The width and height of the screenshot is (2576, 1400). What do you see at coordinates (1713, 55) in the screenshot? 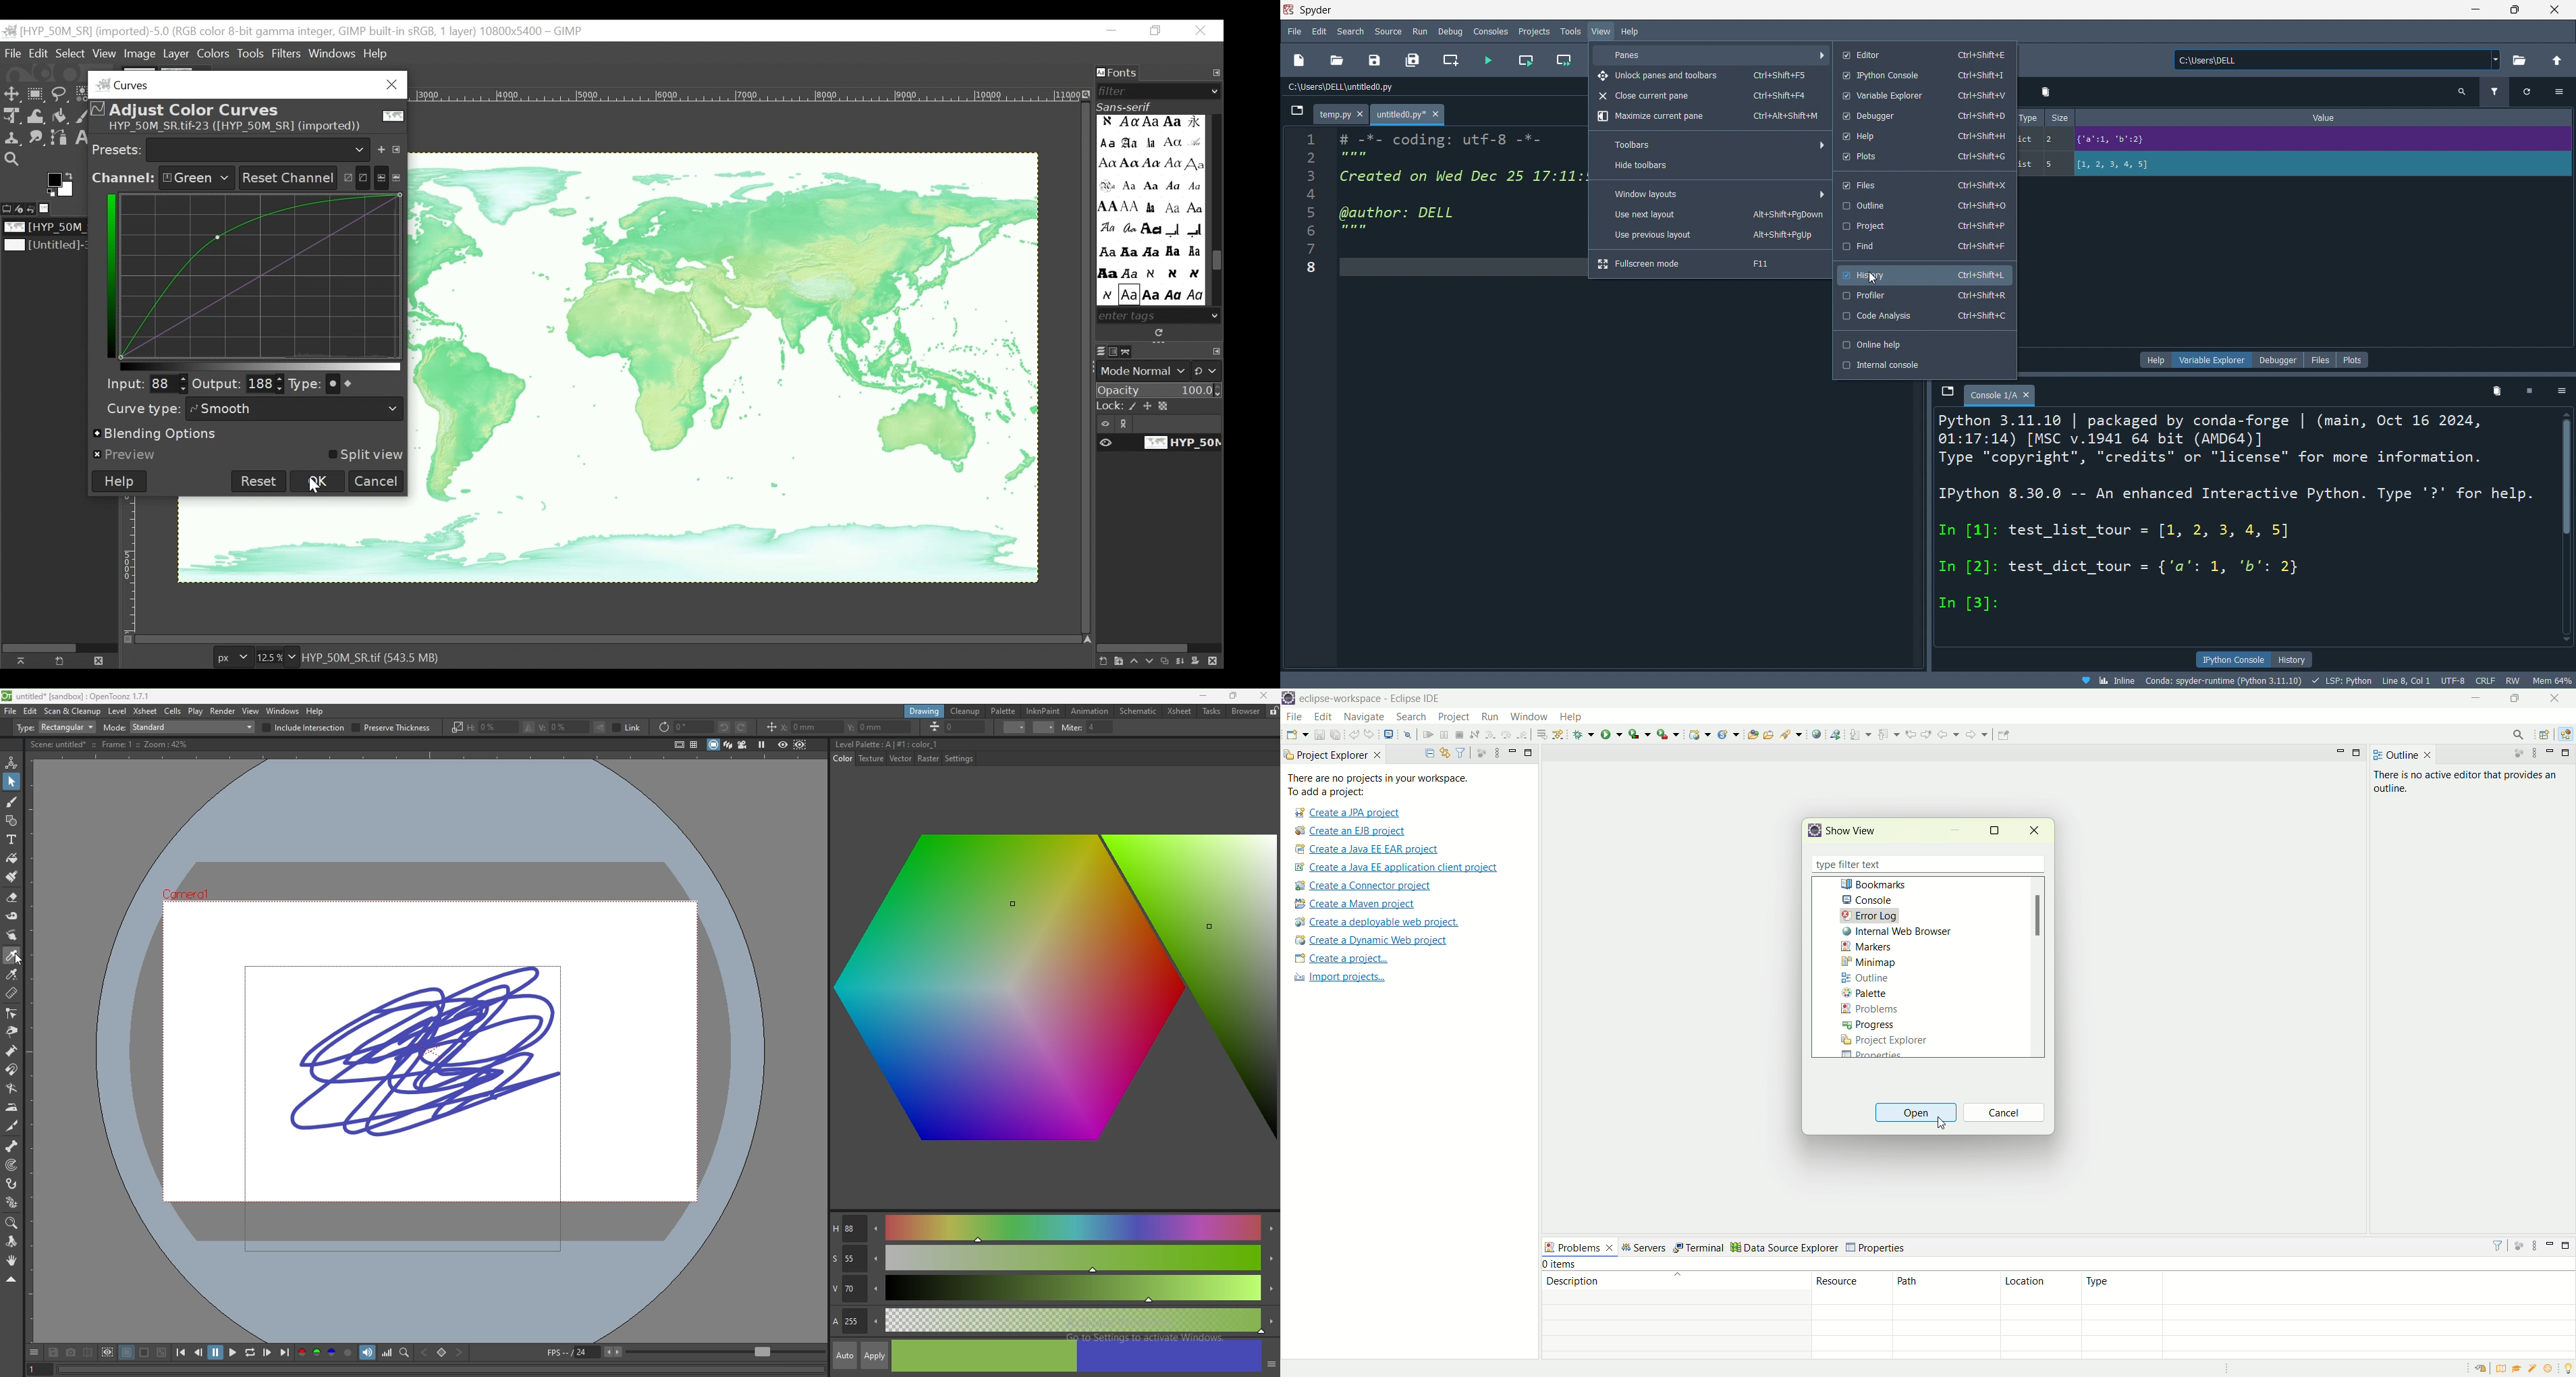
I see `panes` at bounding box center [1713, 55].